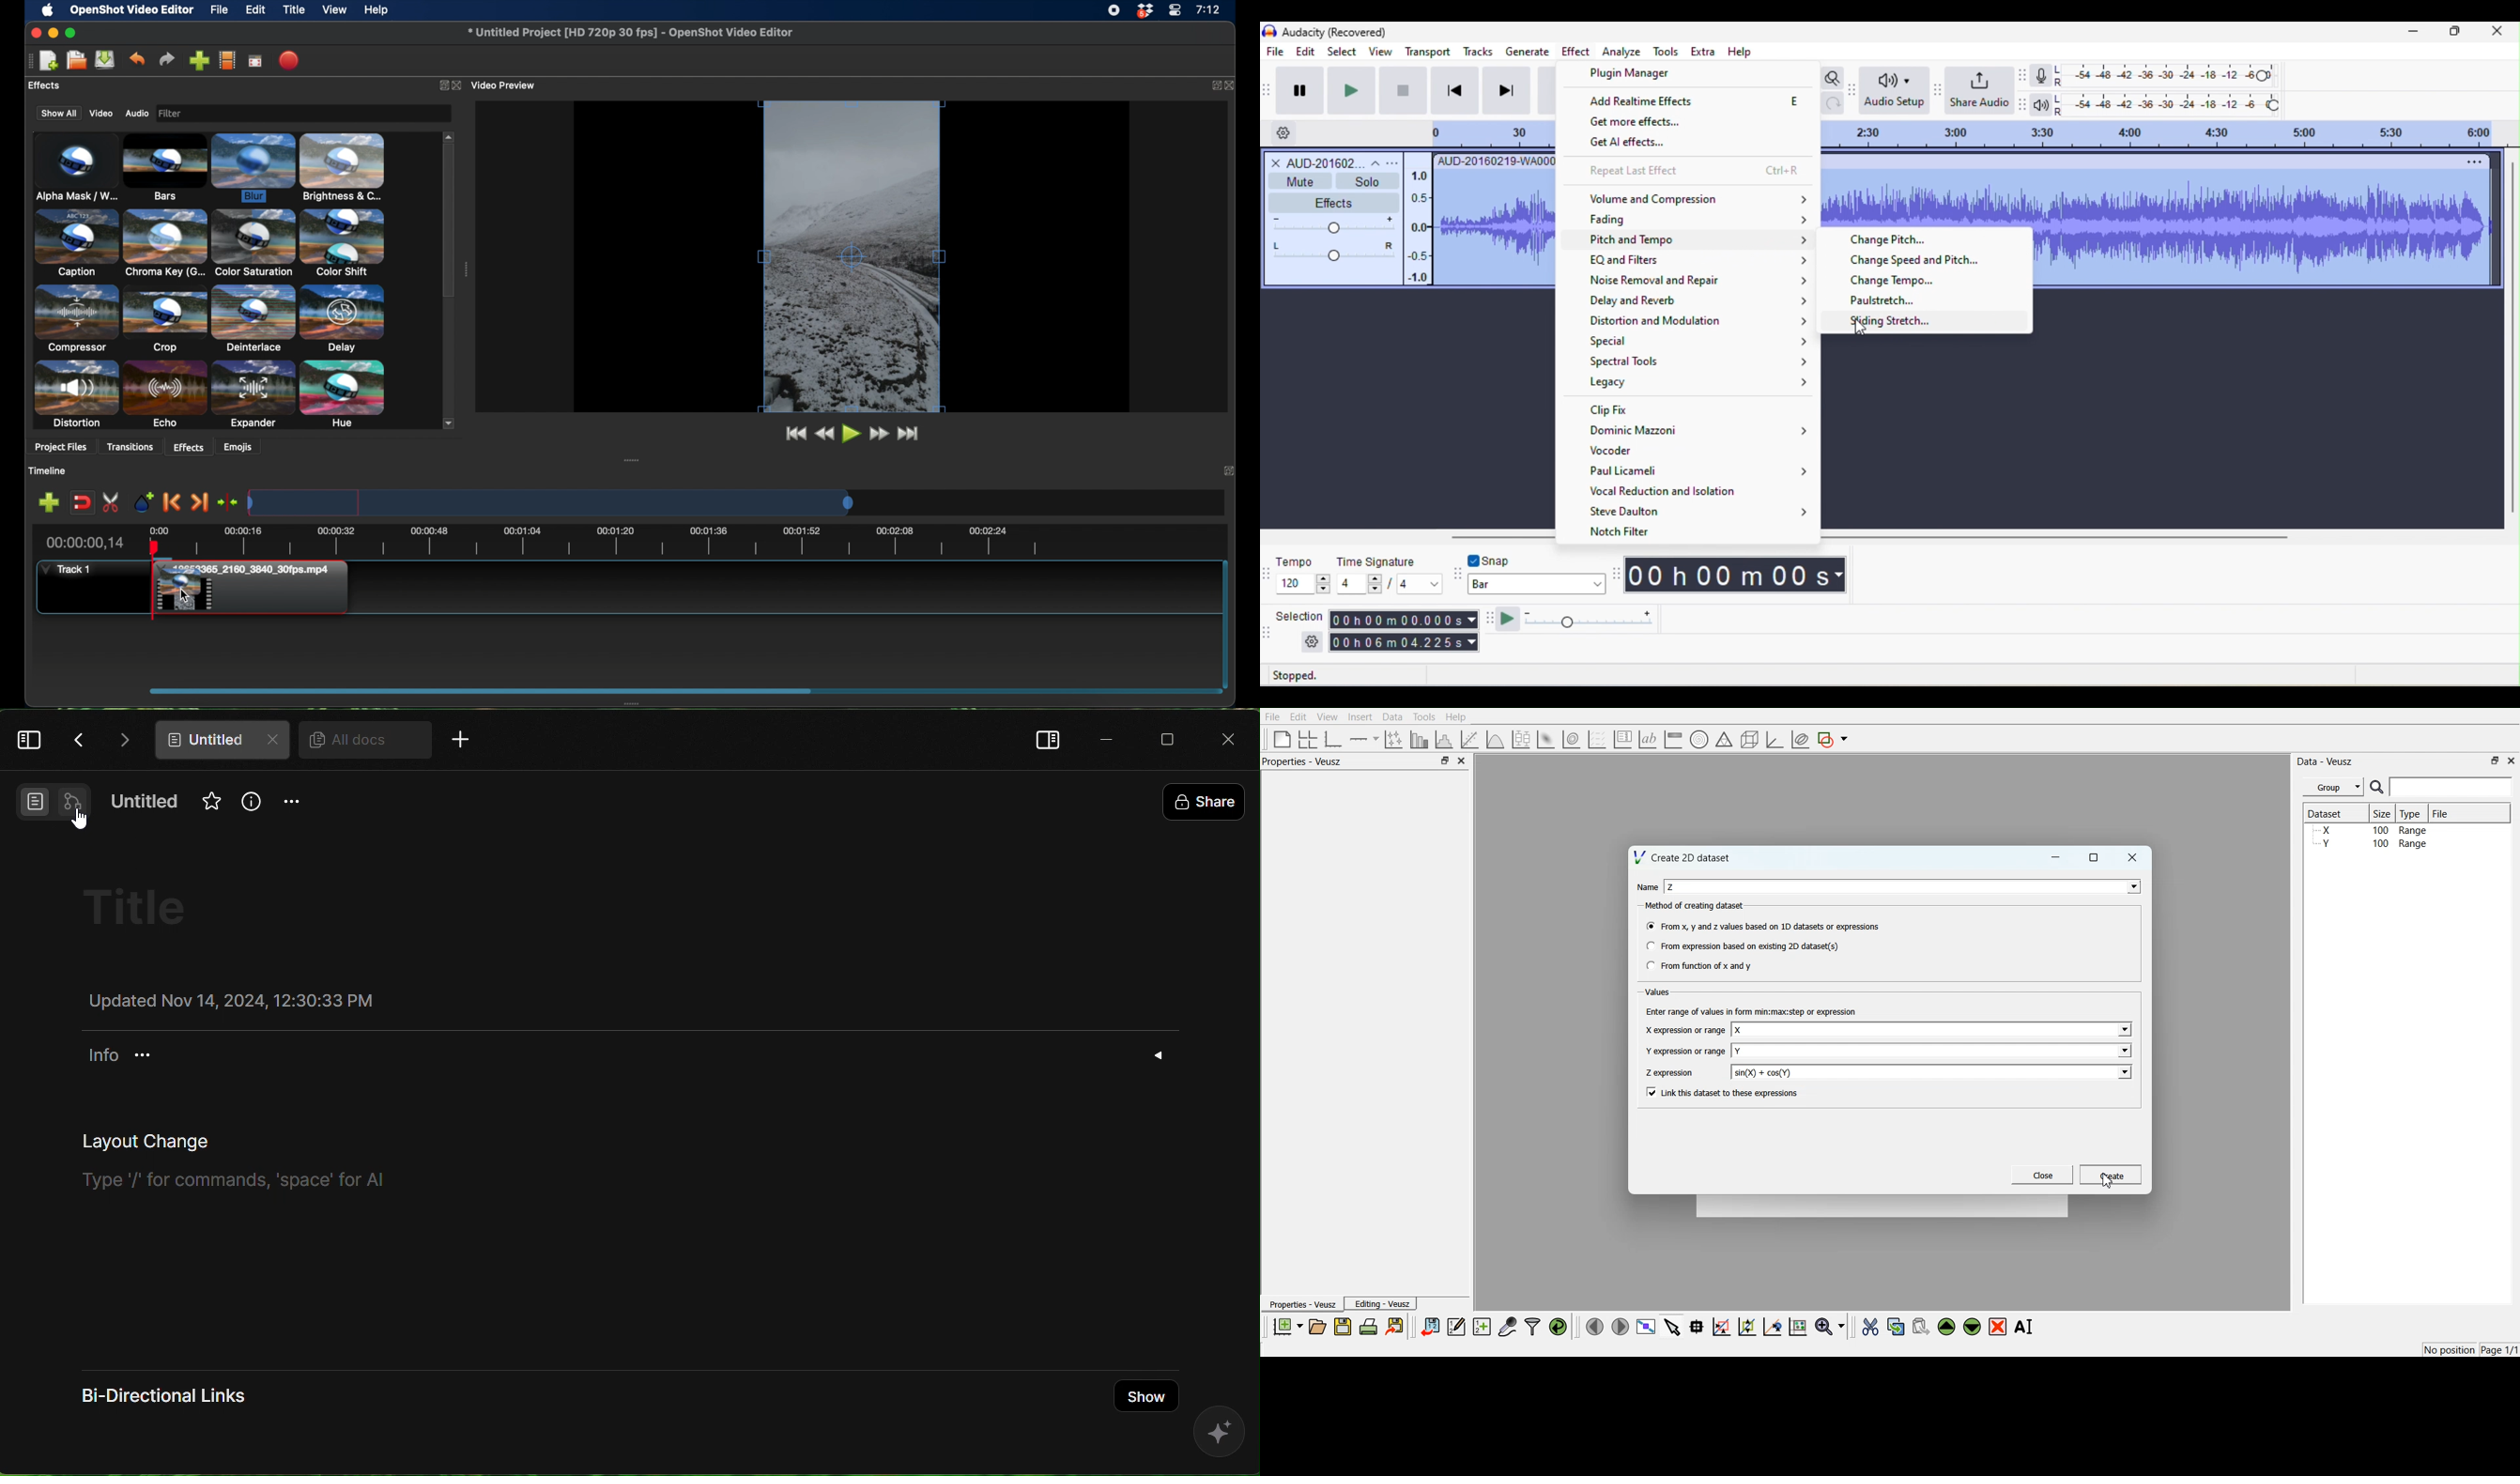 The image size is (2520, 1484). Describe the element at coordinates (459, 86) in the screenshot. I see `close` at that location.